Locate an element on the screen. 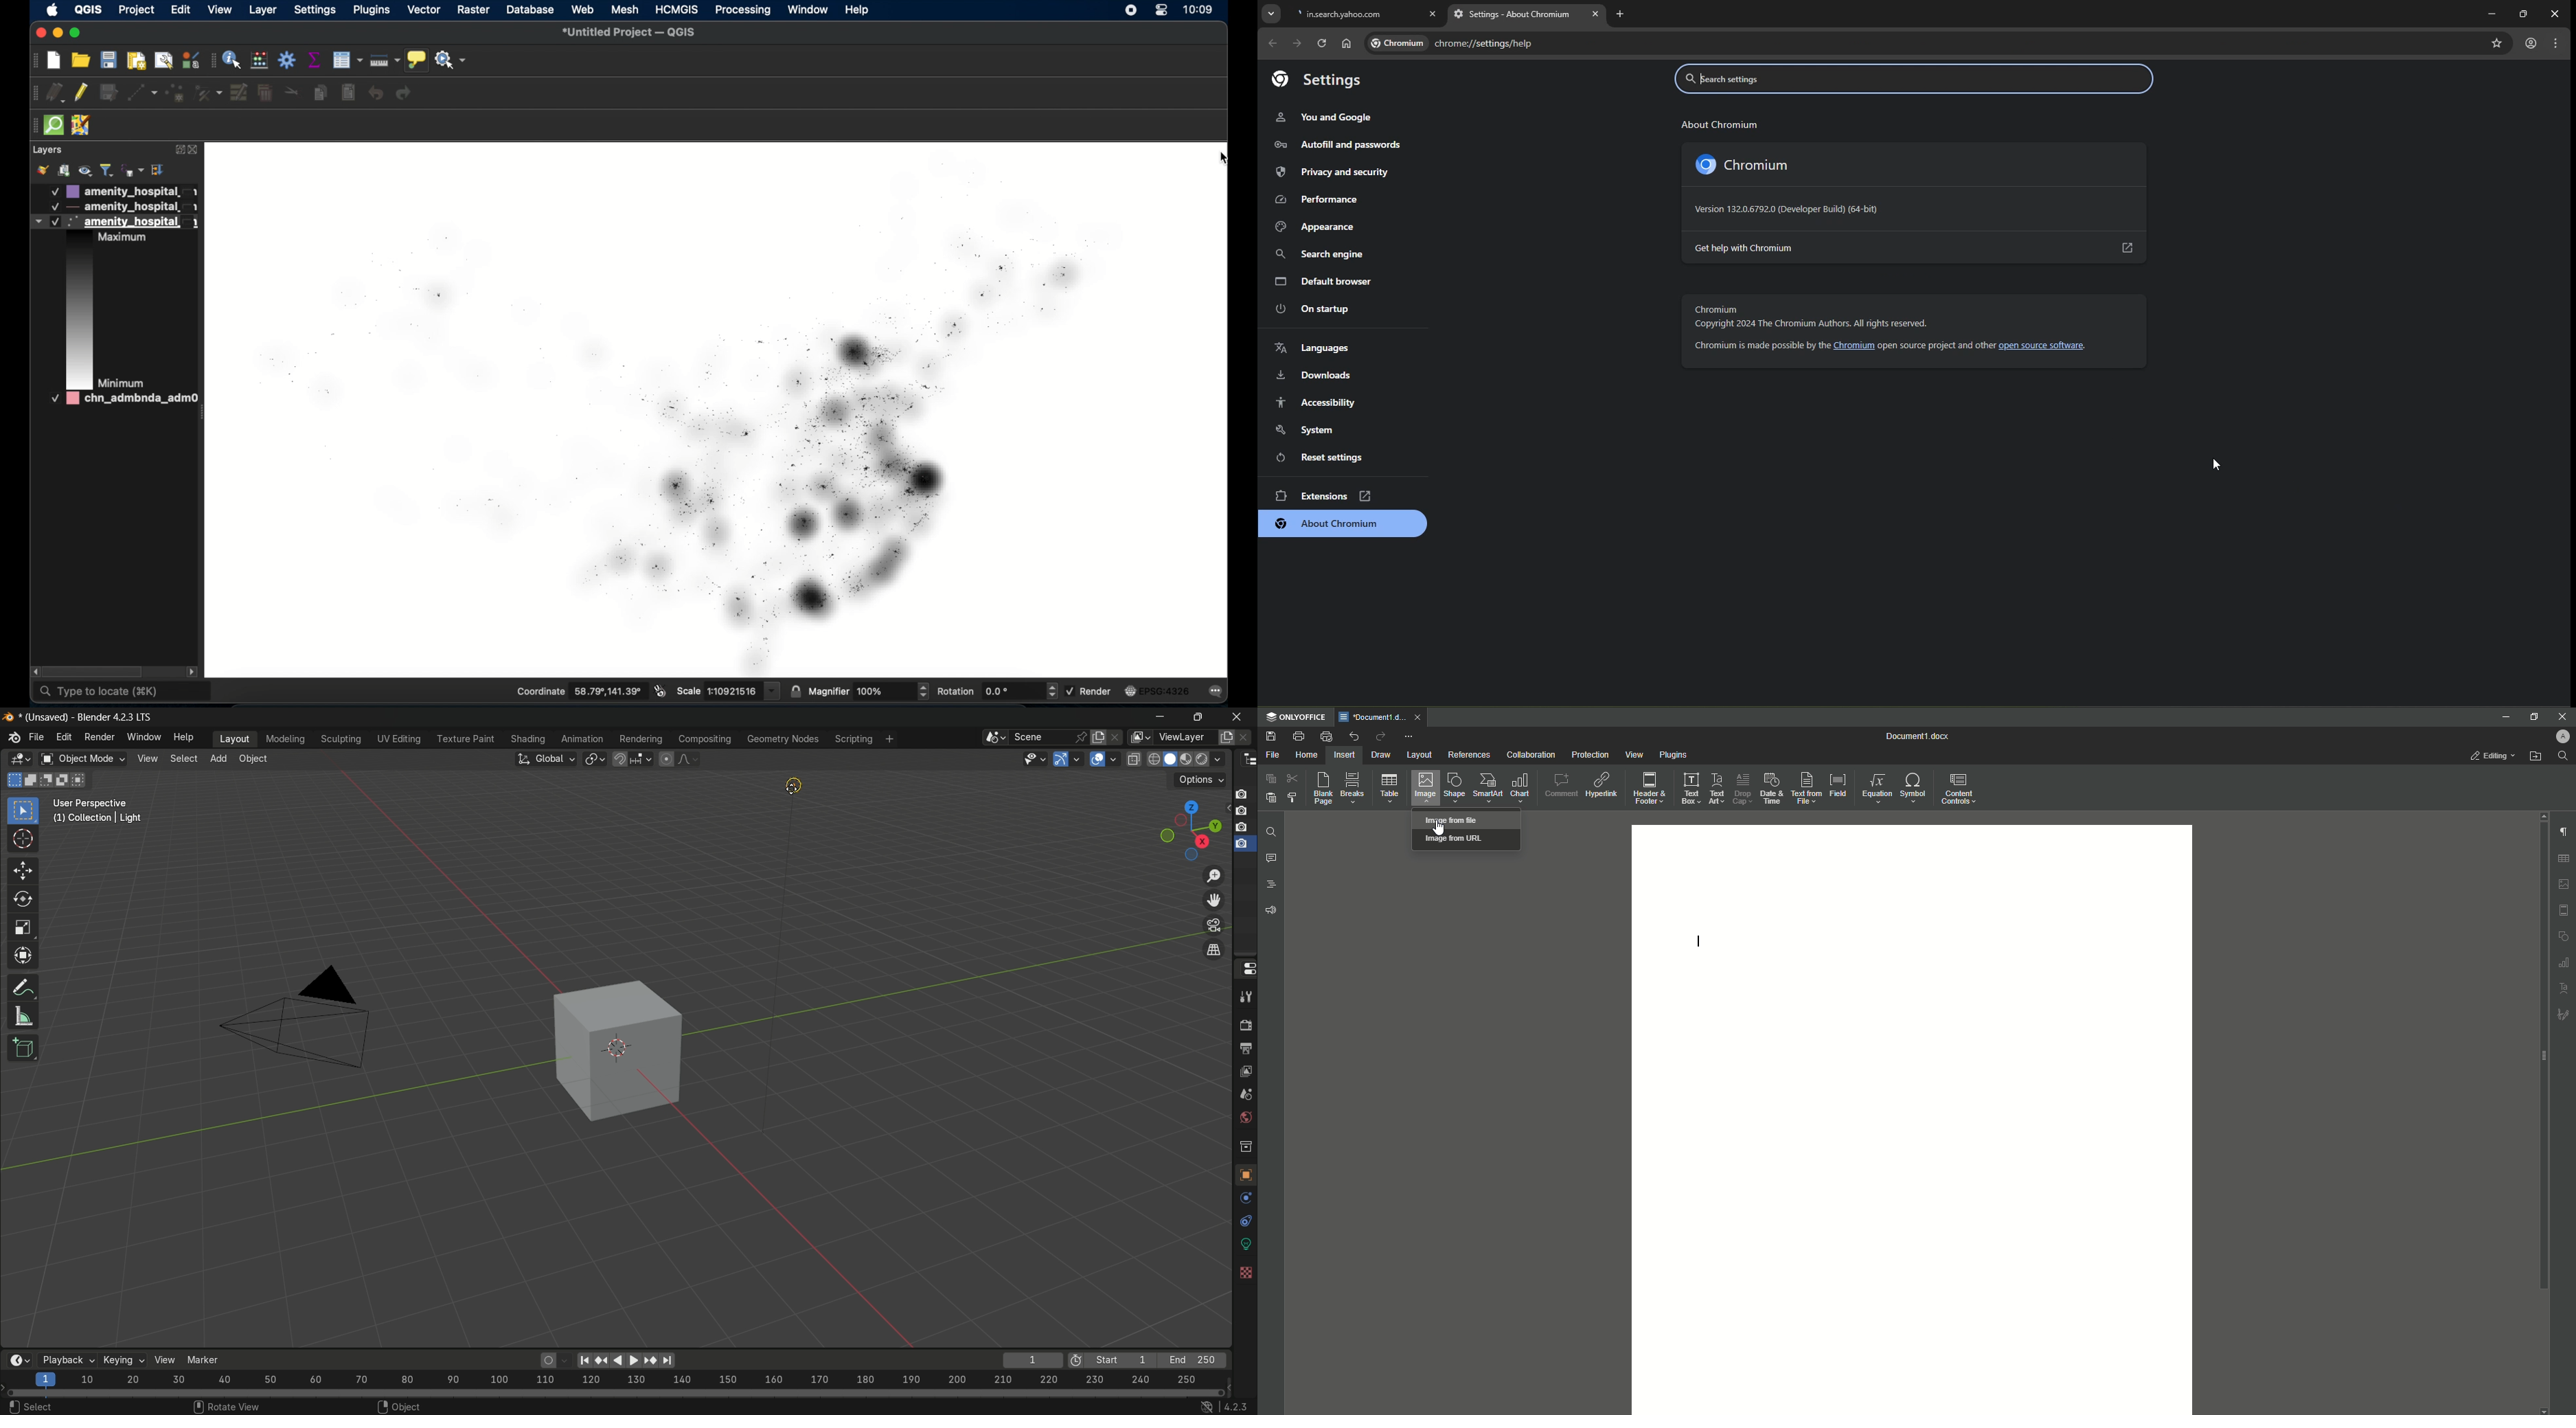  cursor is located at coordinates (24, 841).